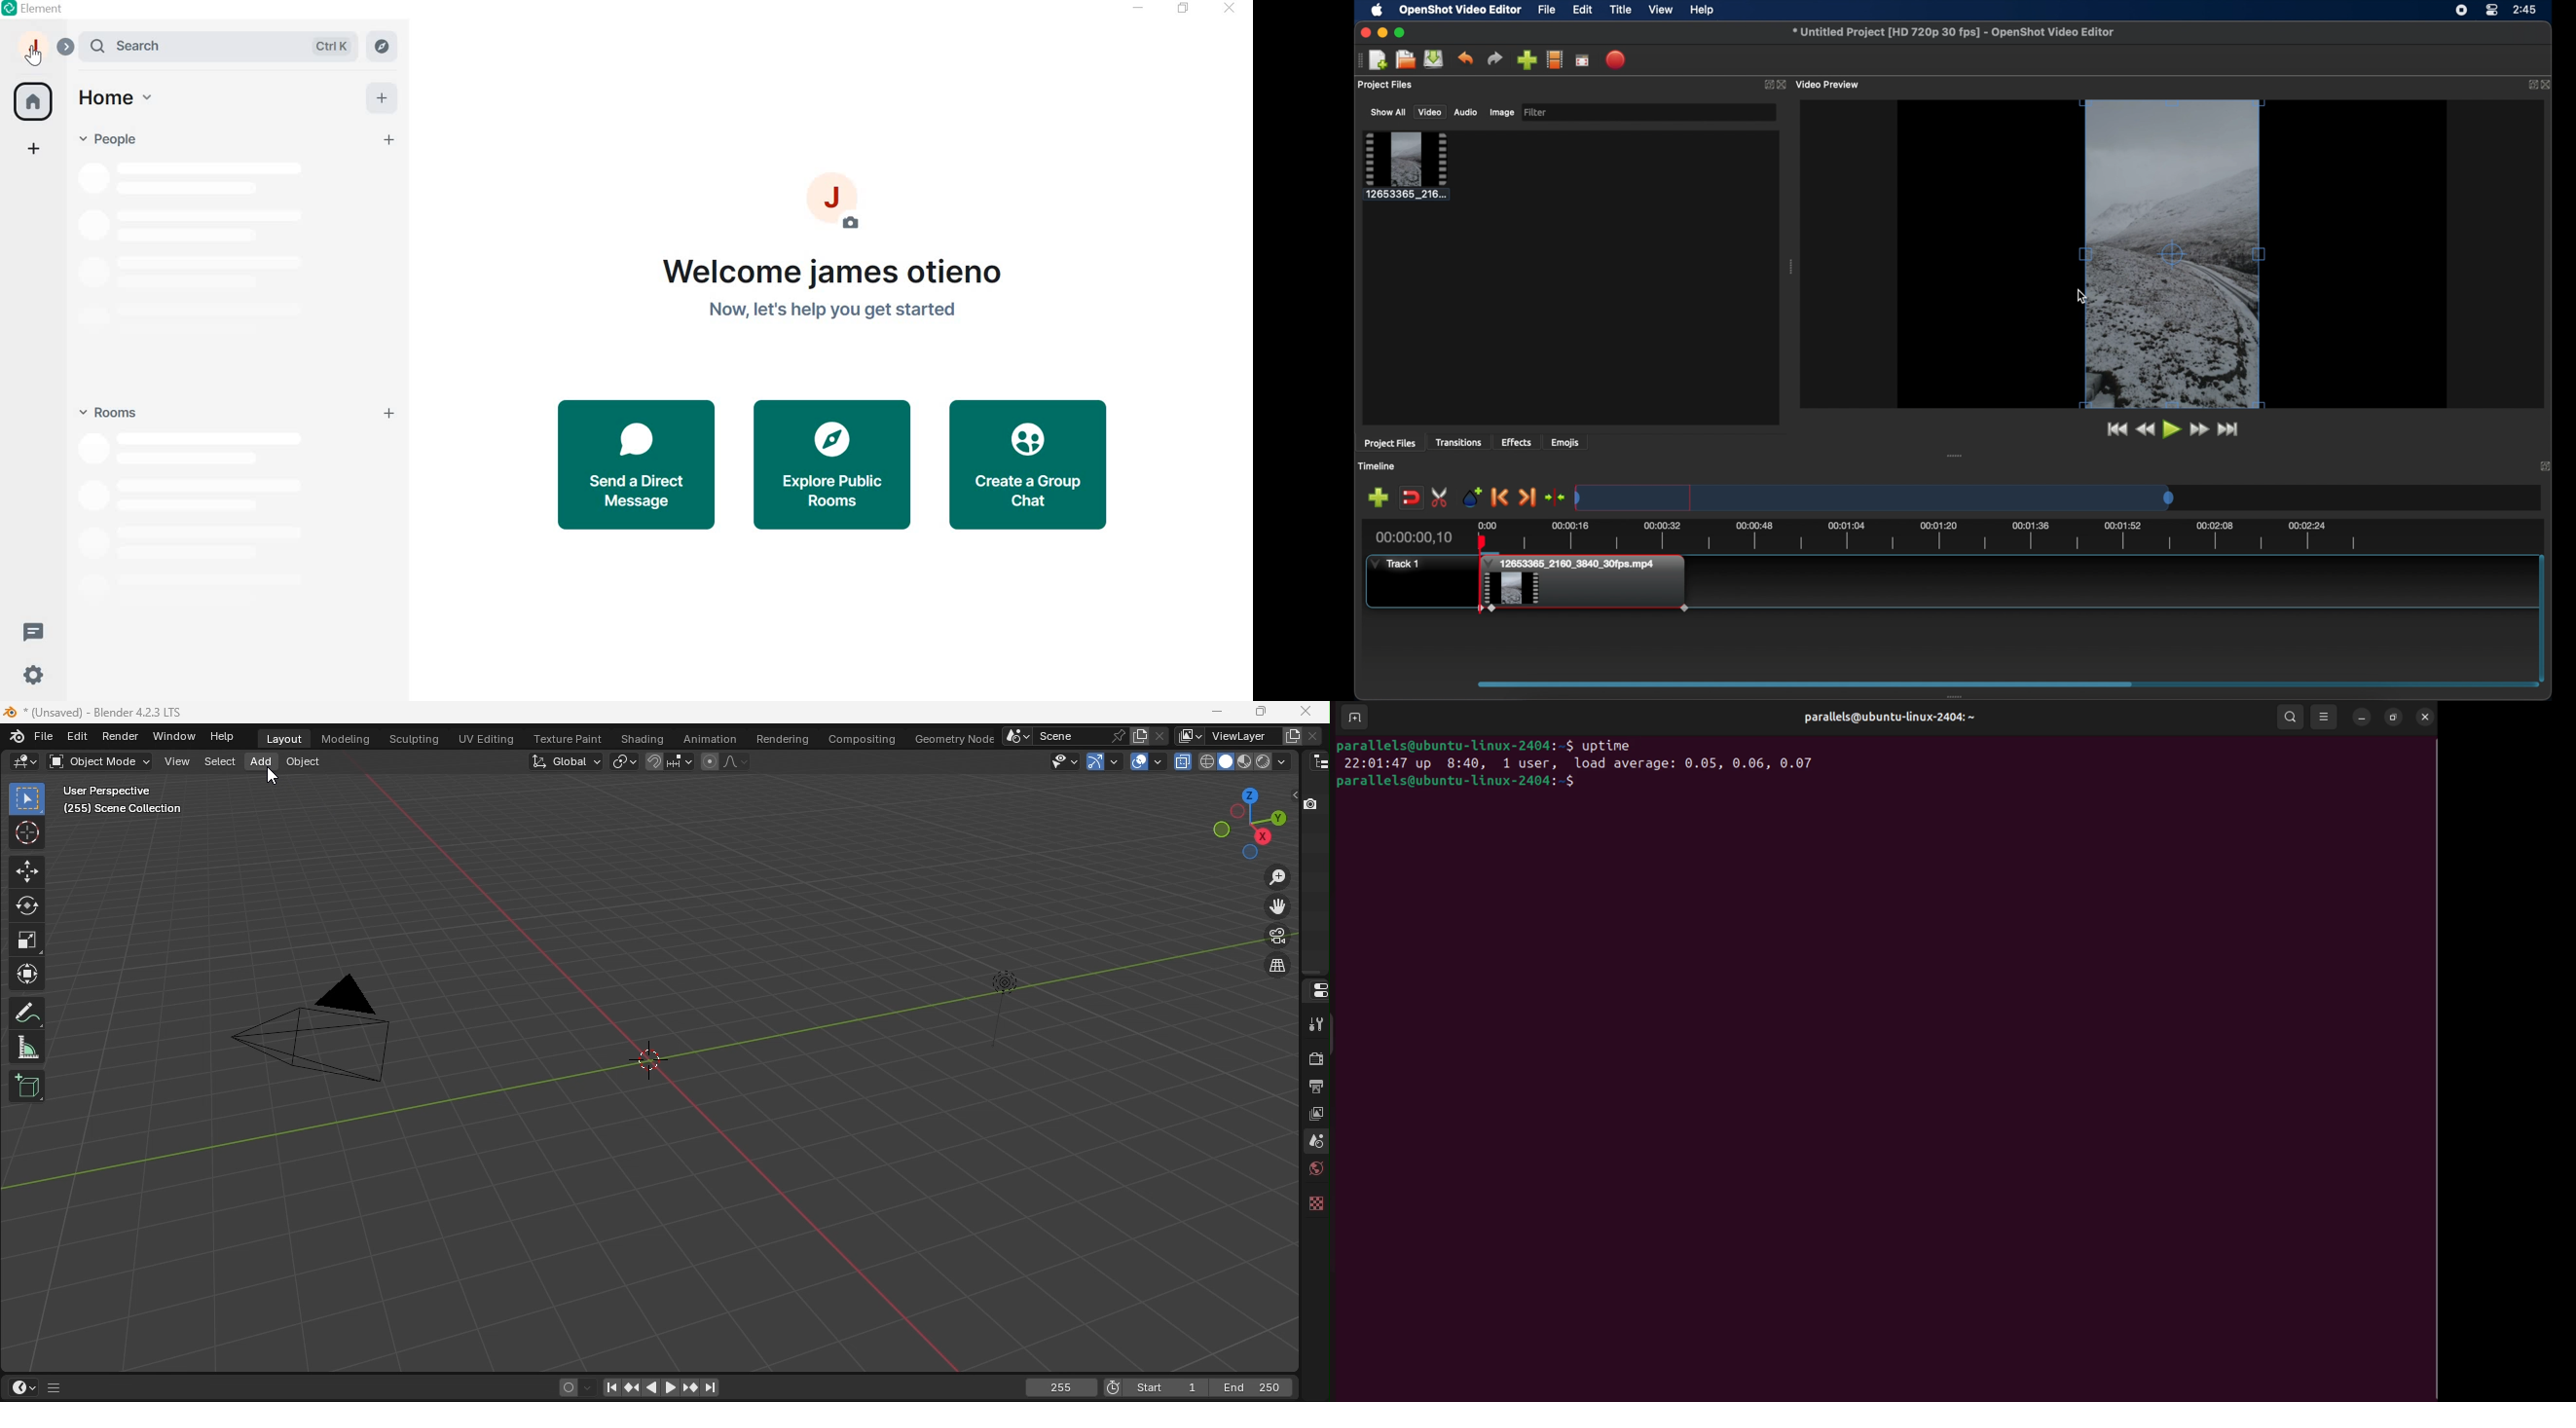 The width and height of the screenshot is (2576, 1428). I want to click on Auto keyframing, so click(587, 1387).